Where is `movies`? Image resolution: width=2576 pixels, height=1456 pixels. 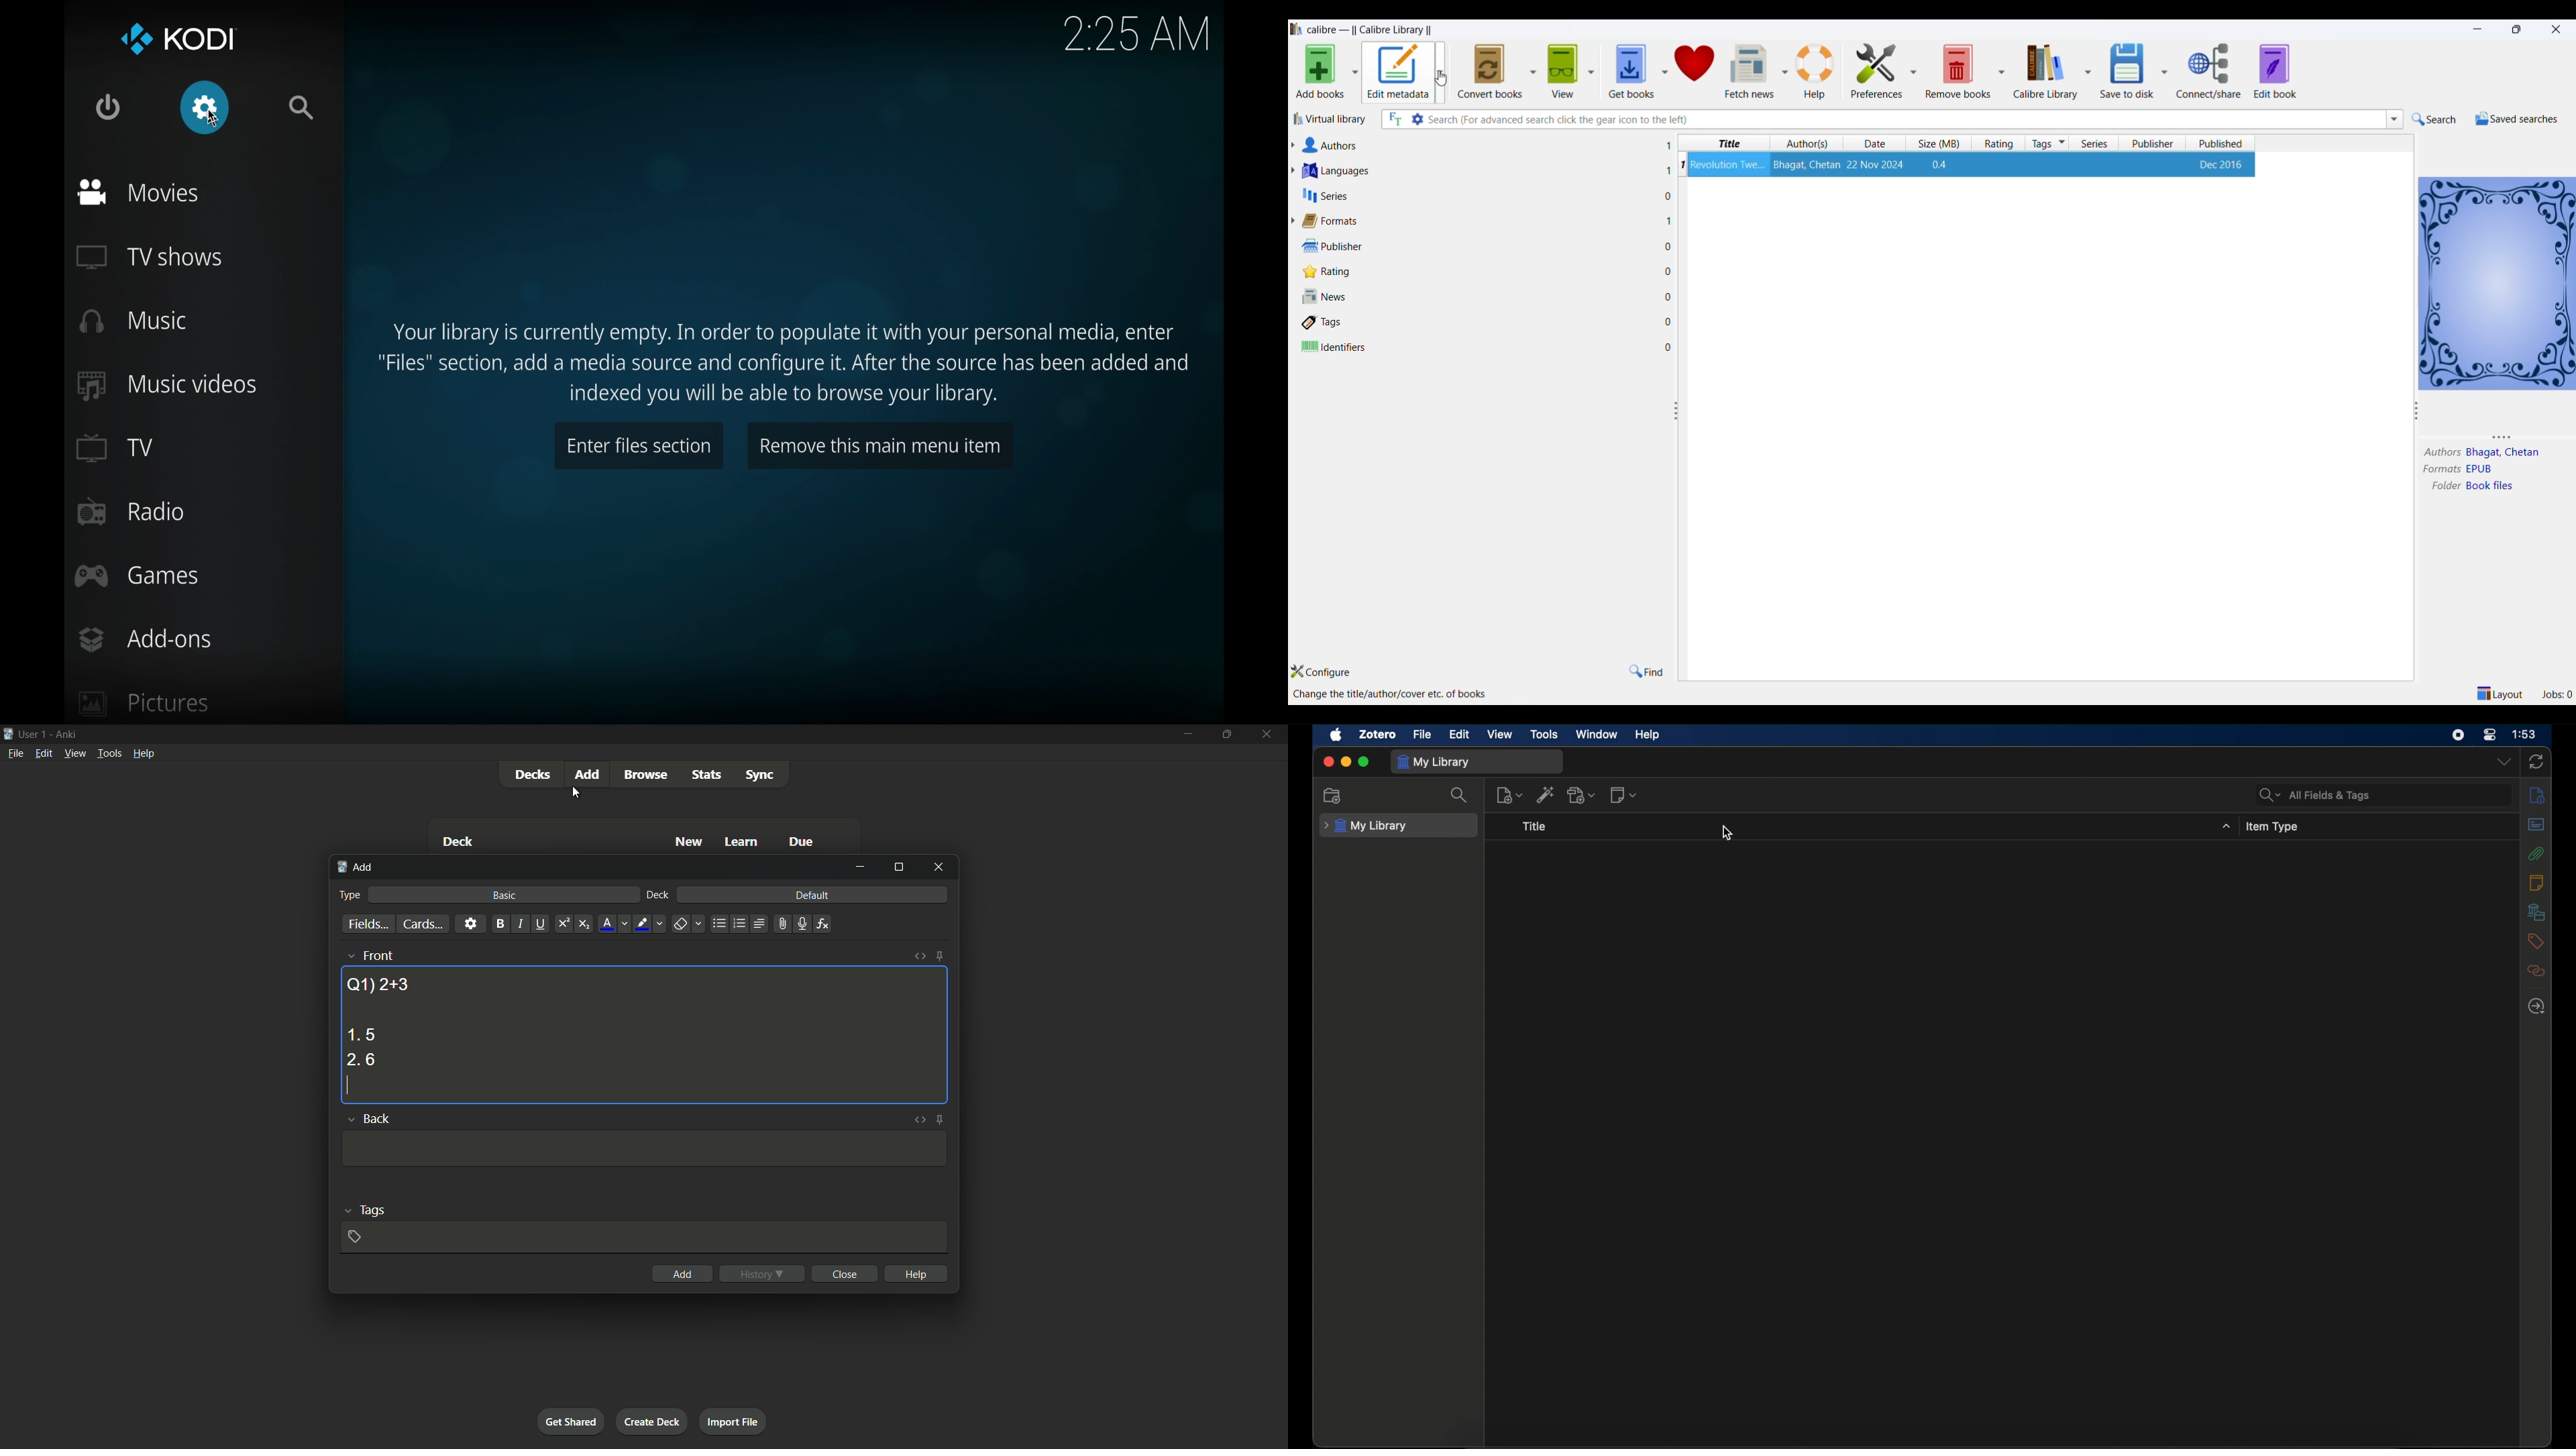
movies is located at coordinates (136, 194).